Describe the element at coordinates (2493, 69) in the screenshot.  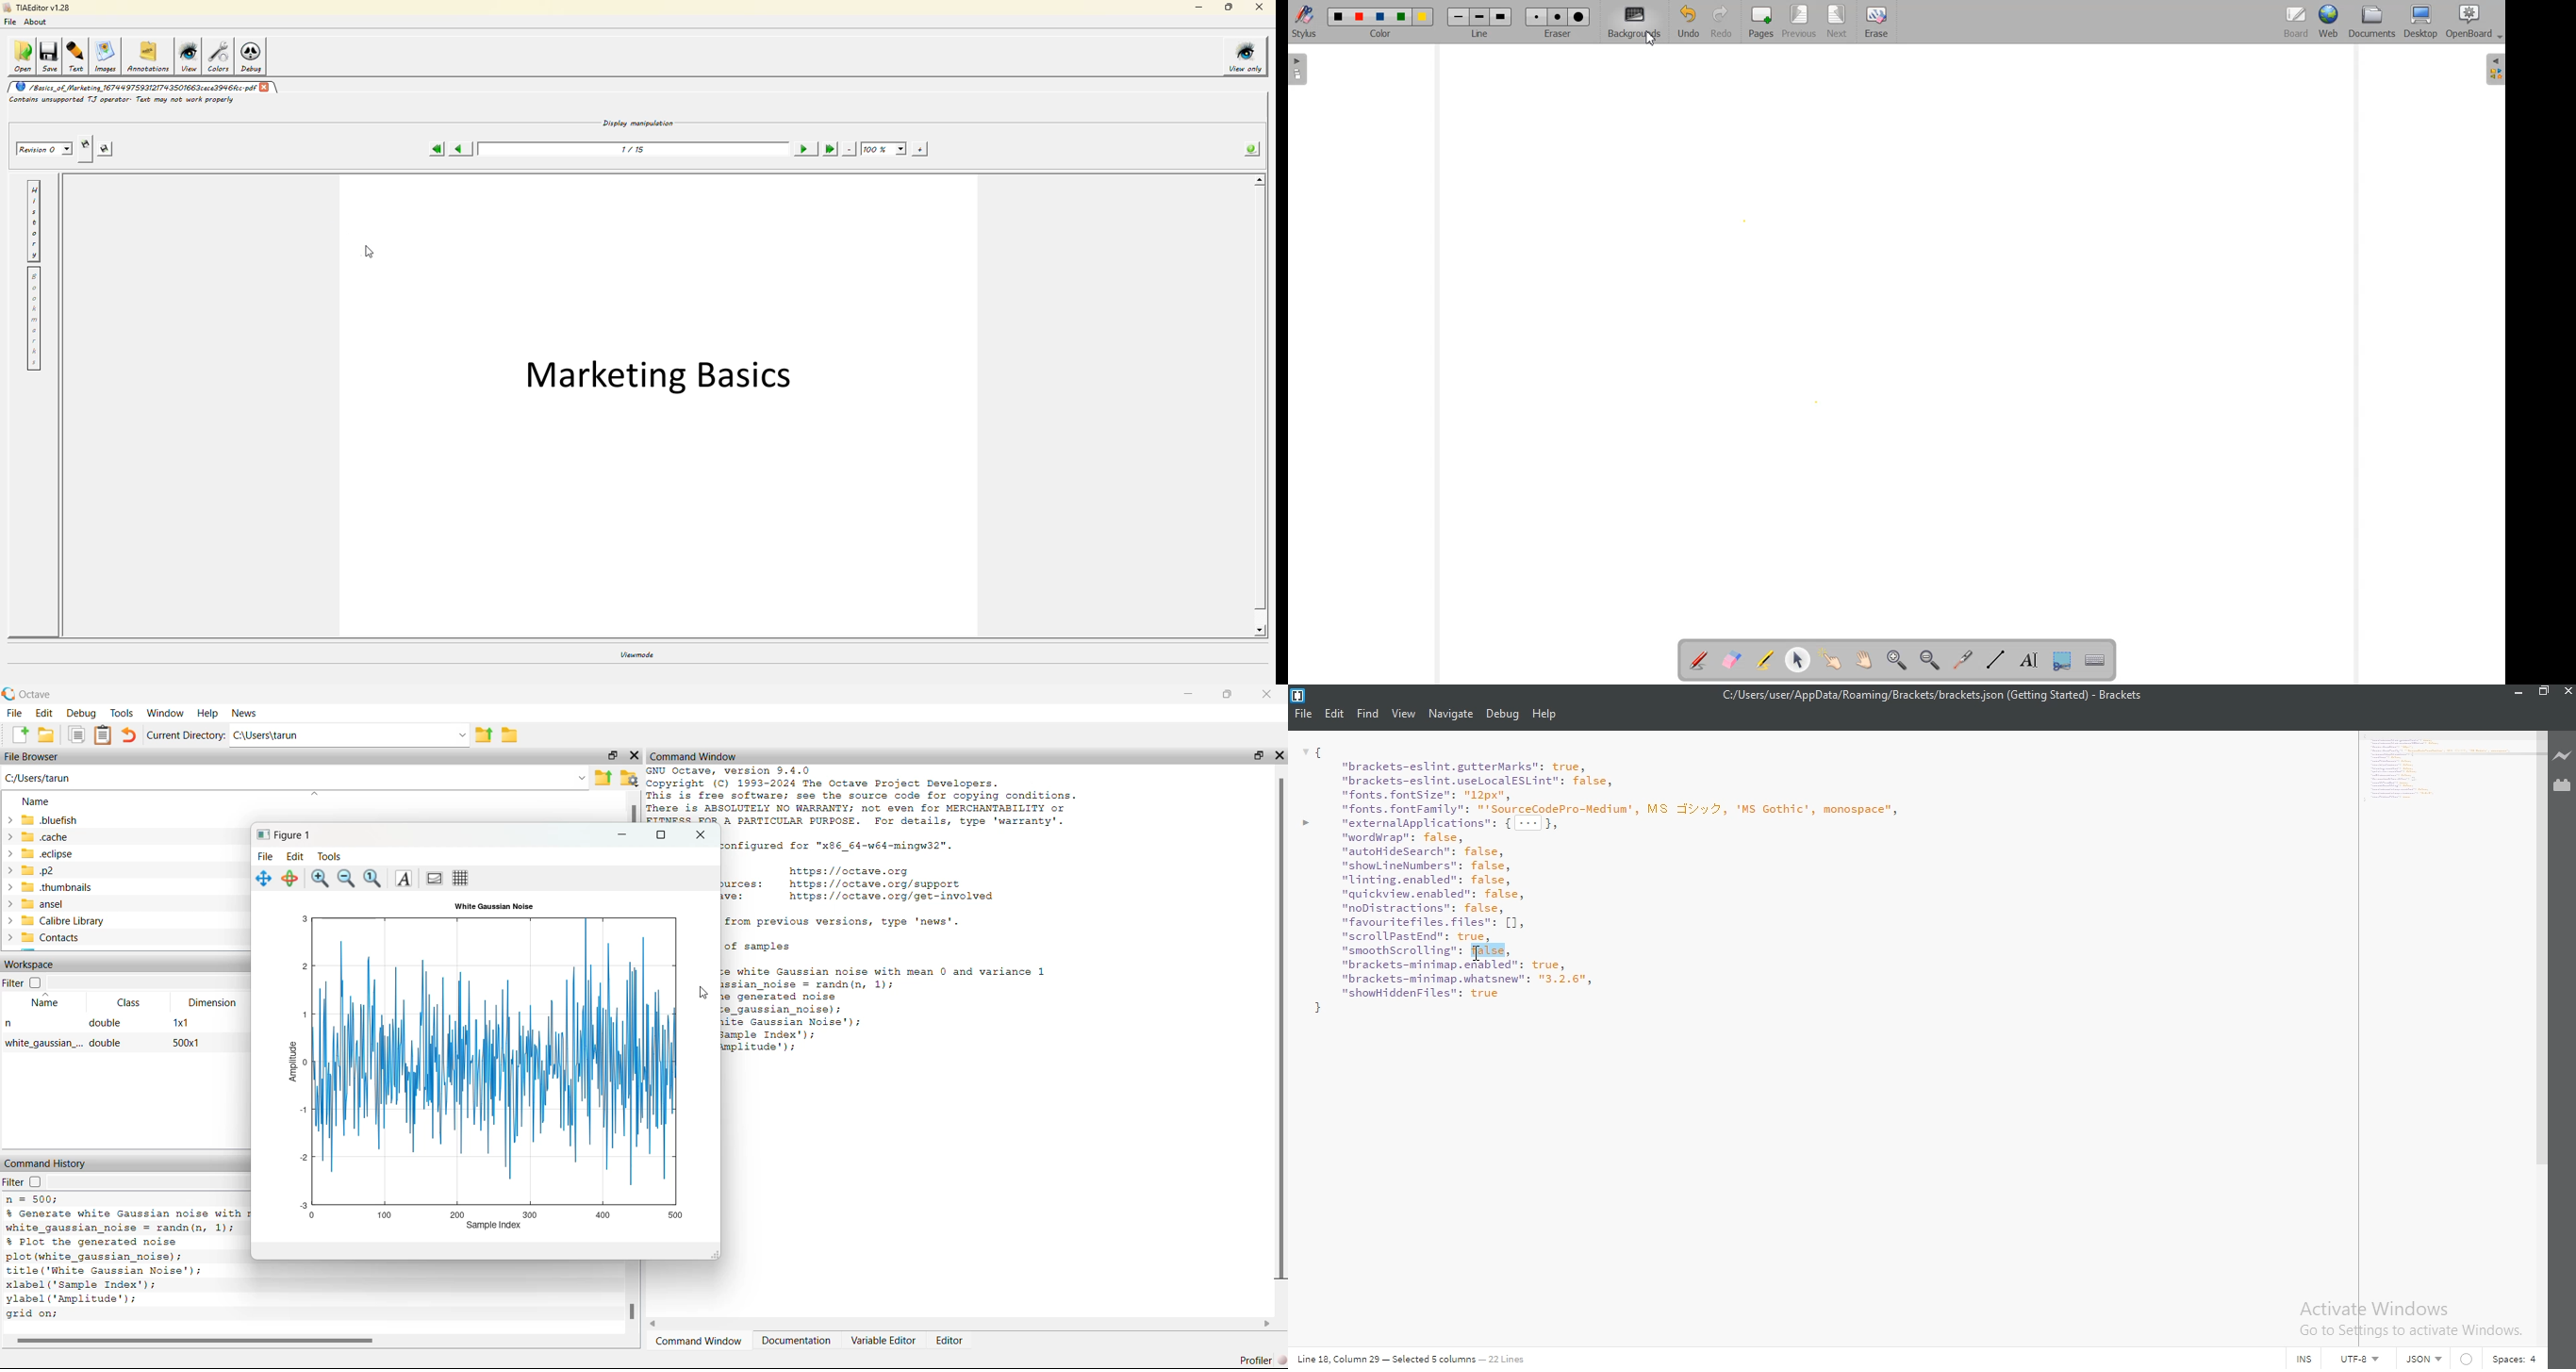
I see `Sidebar ` at that location.